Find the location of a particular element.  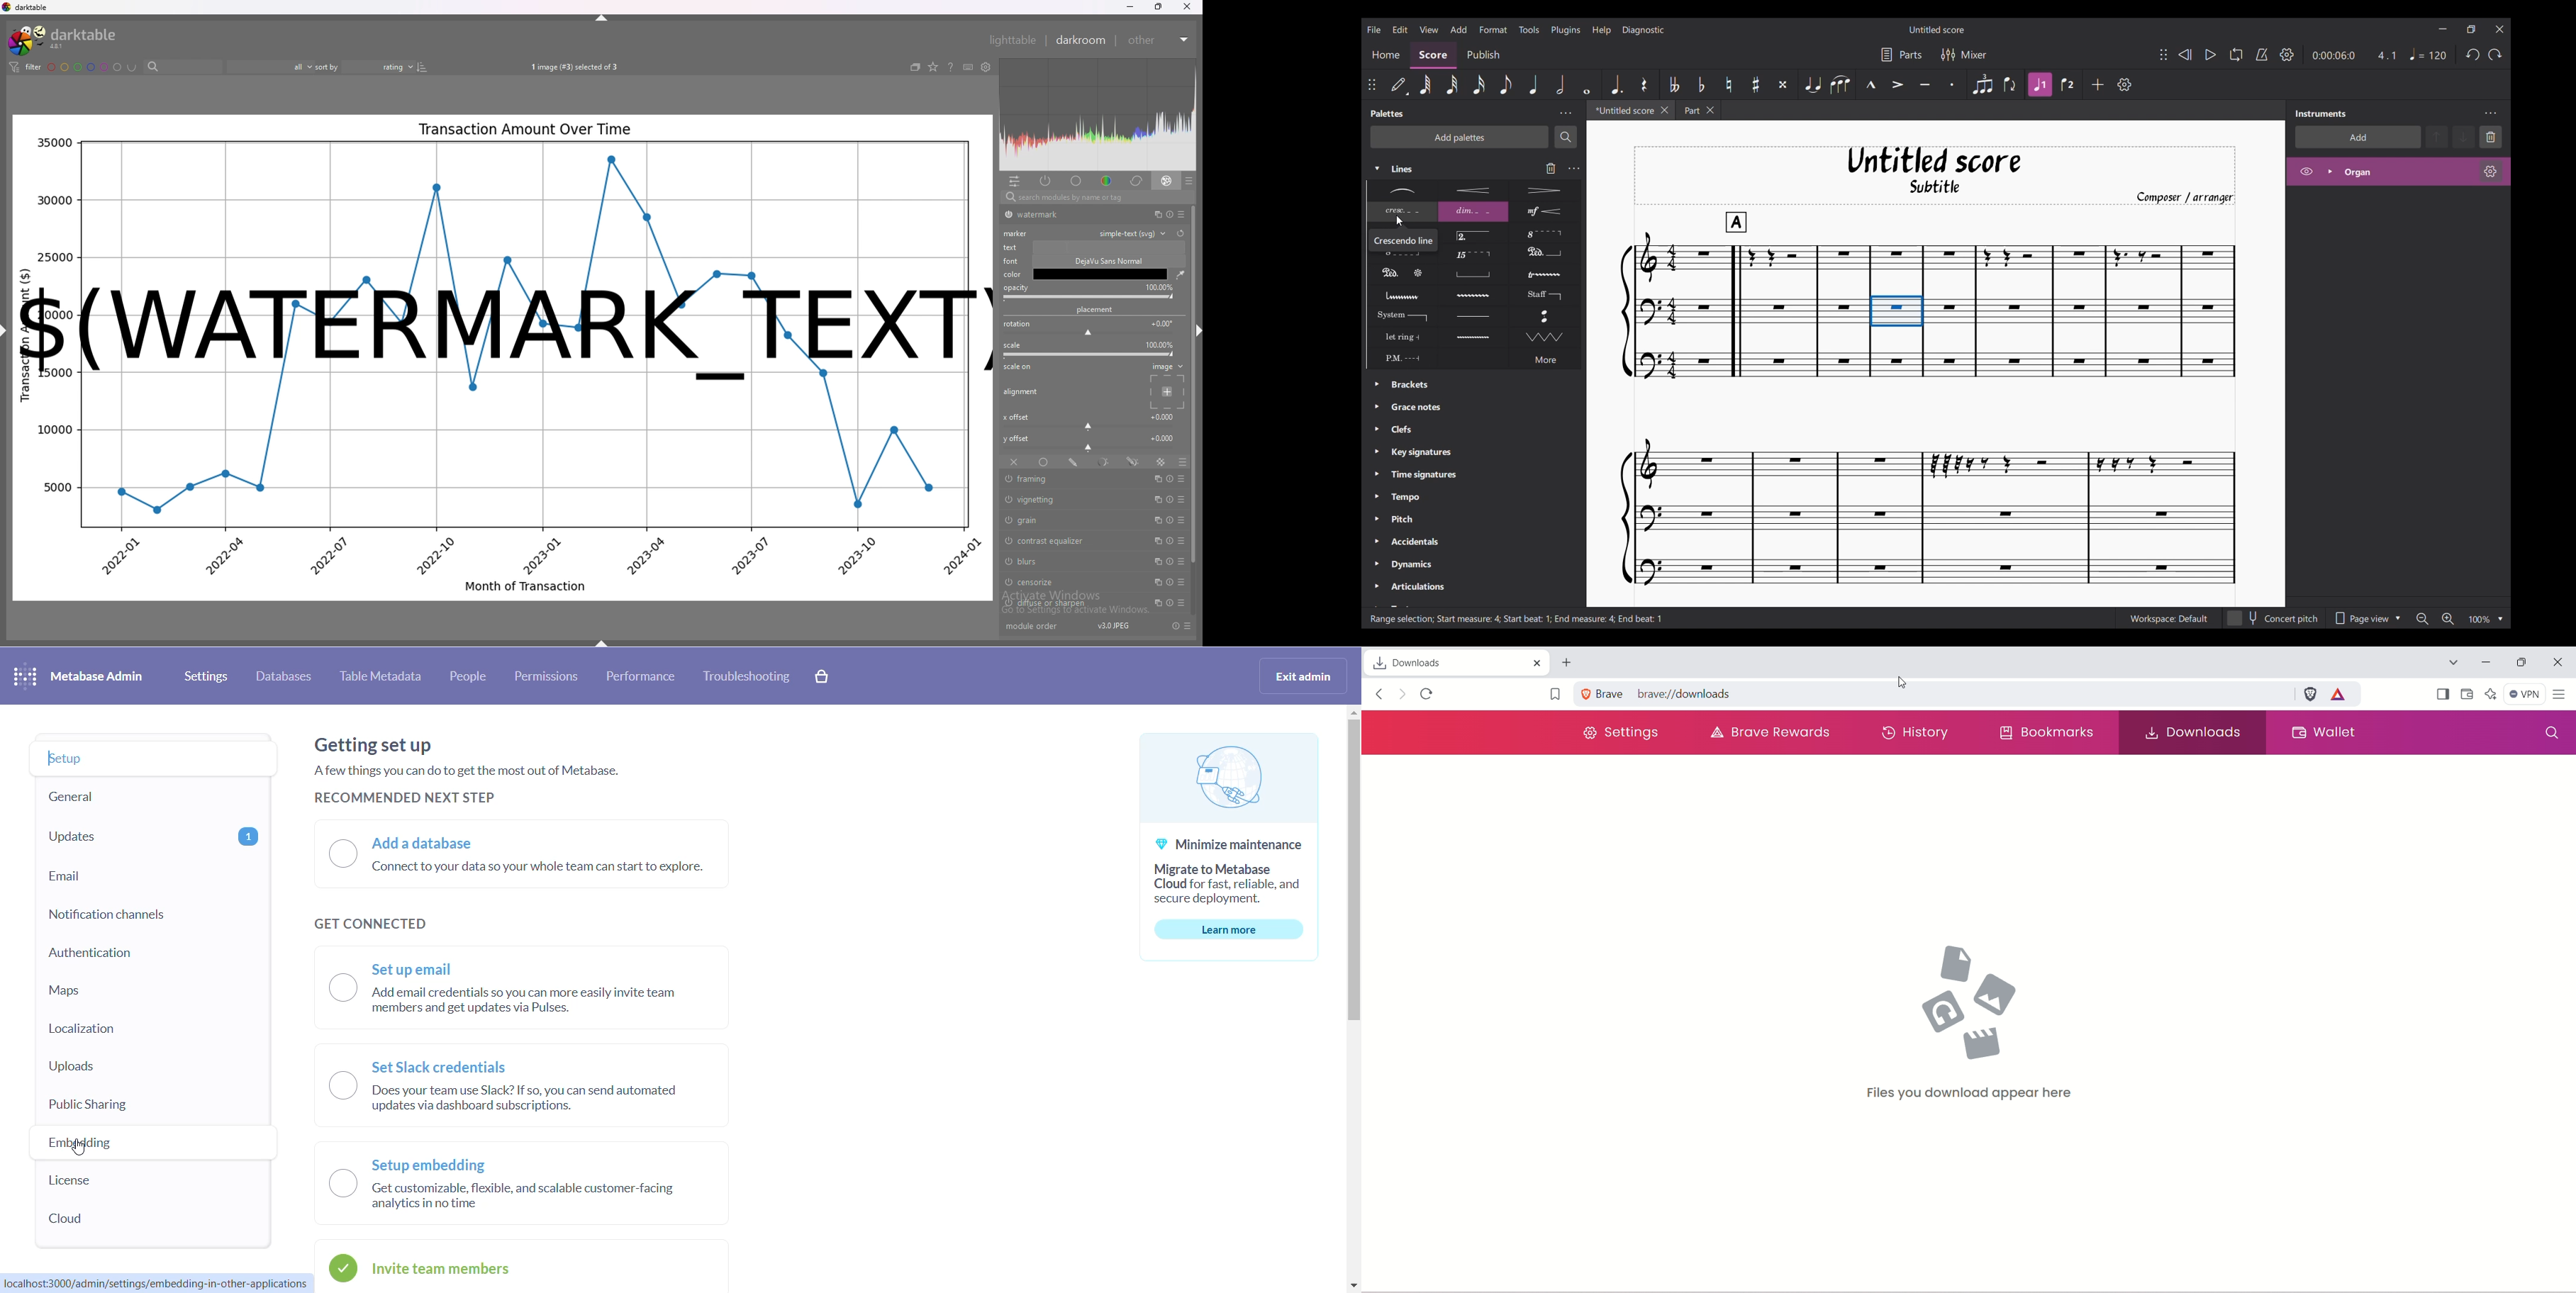

View menu is located at coordinates (1429, 29).